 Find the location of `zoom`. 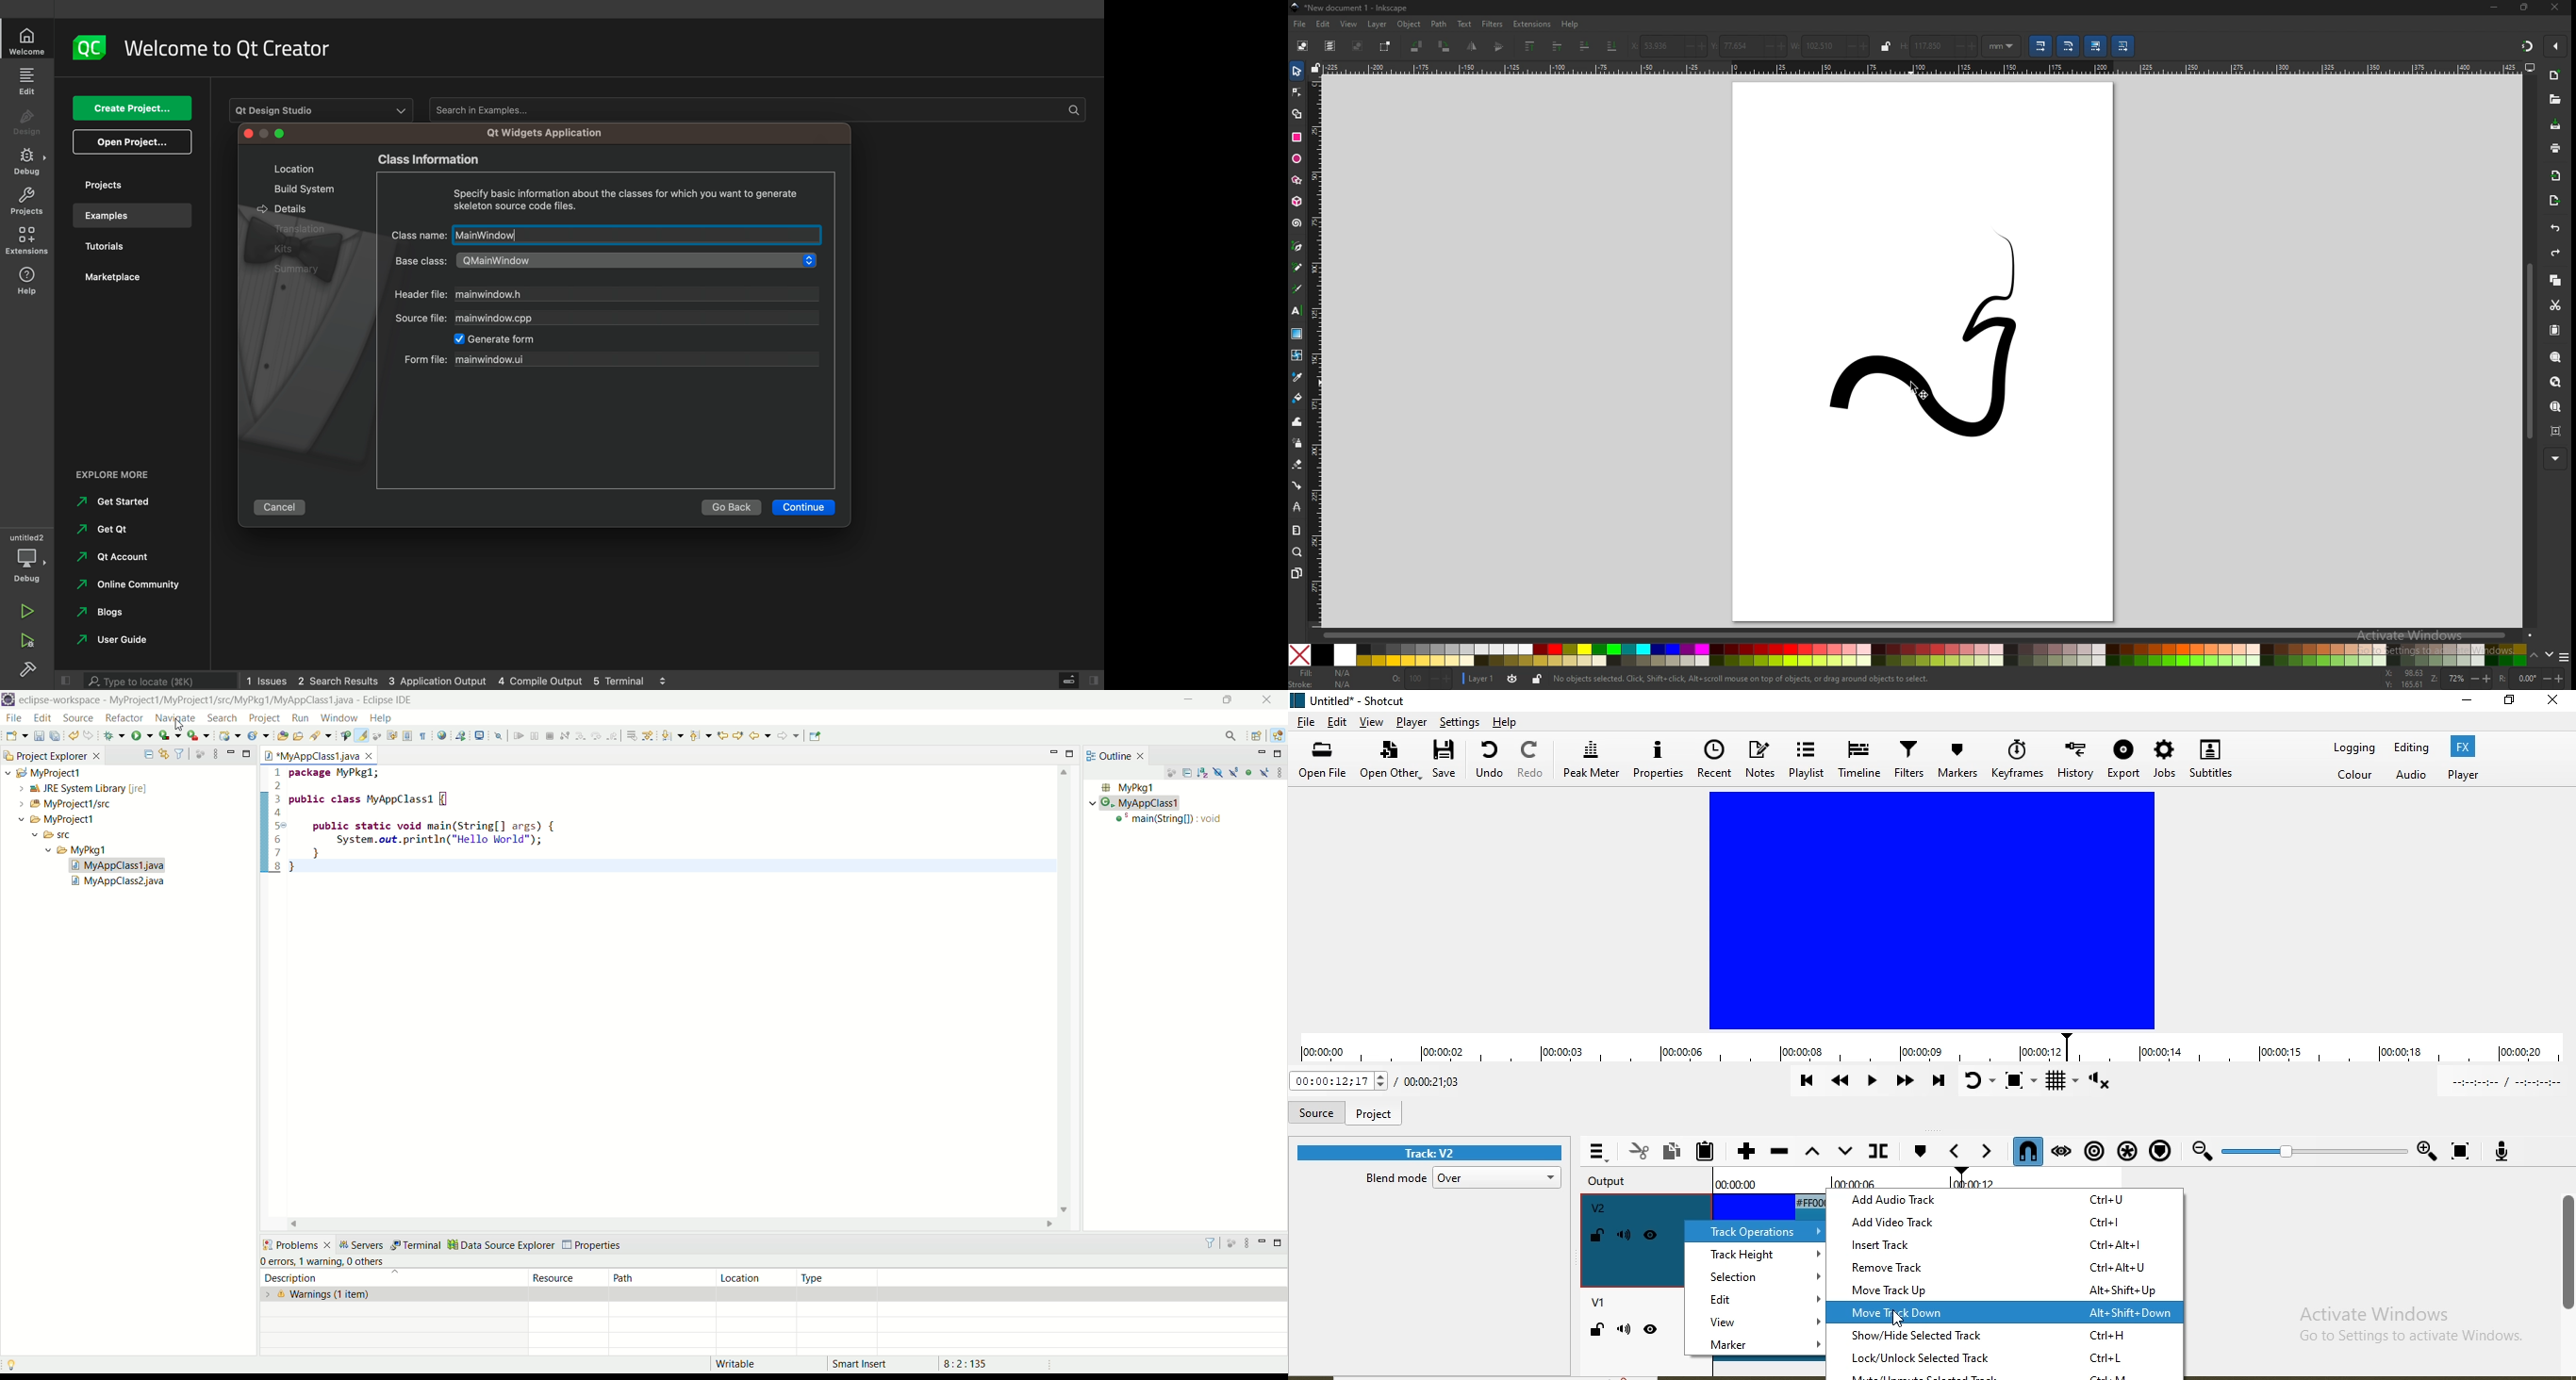

zoom is located at coordinates (1297, 552).